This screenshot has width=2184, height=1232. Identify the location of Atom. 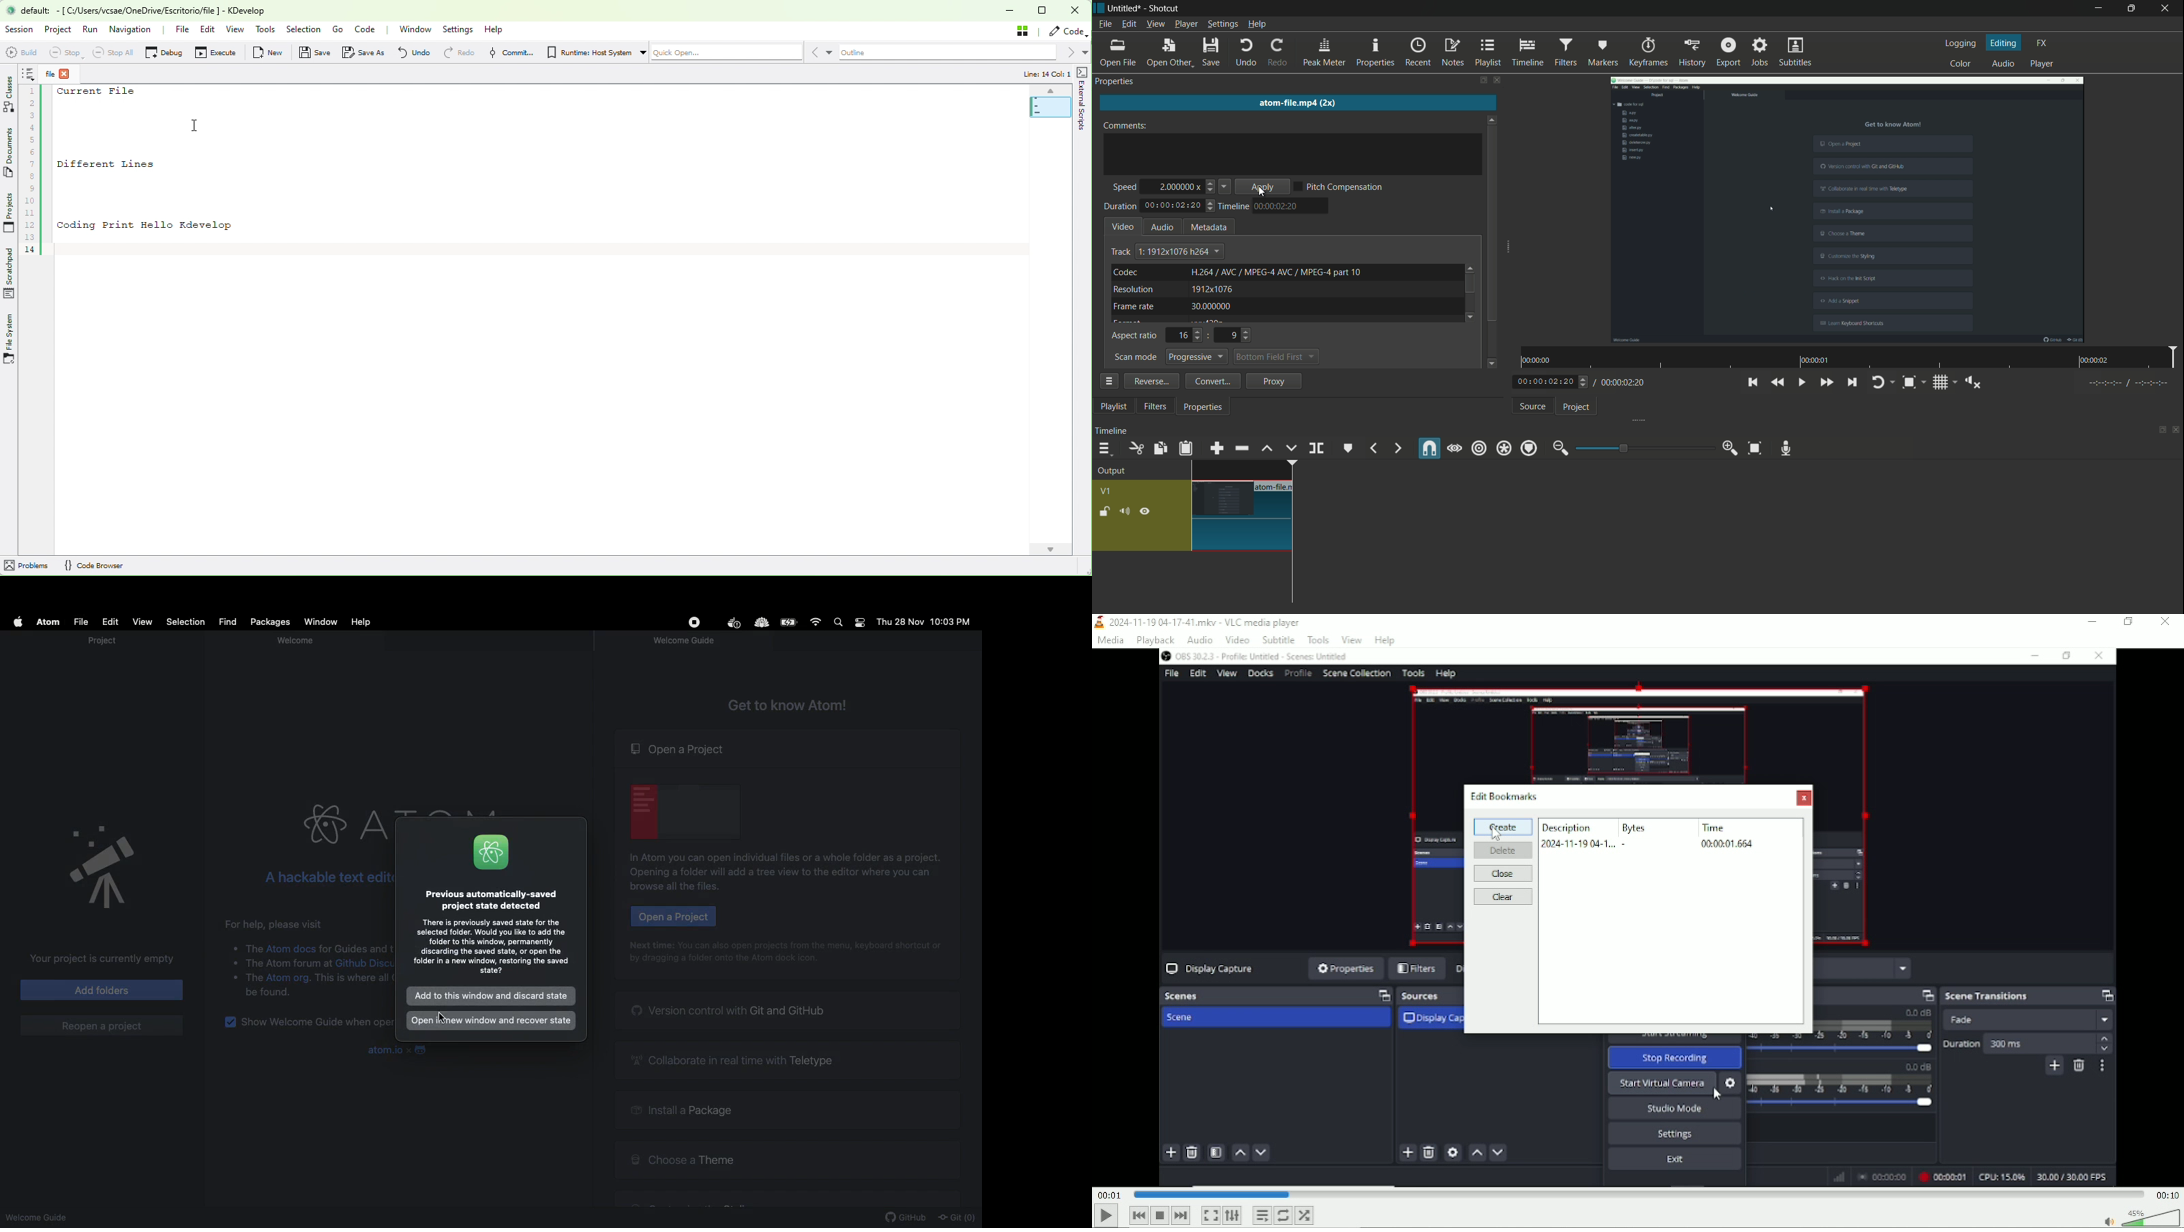
(342, 825).